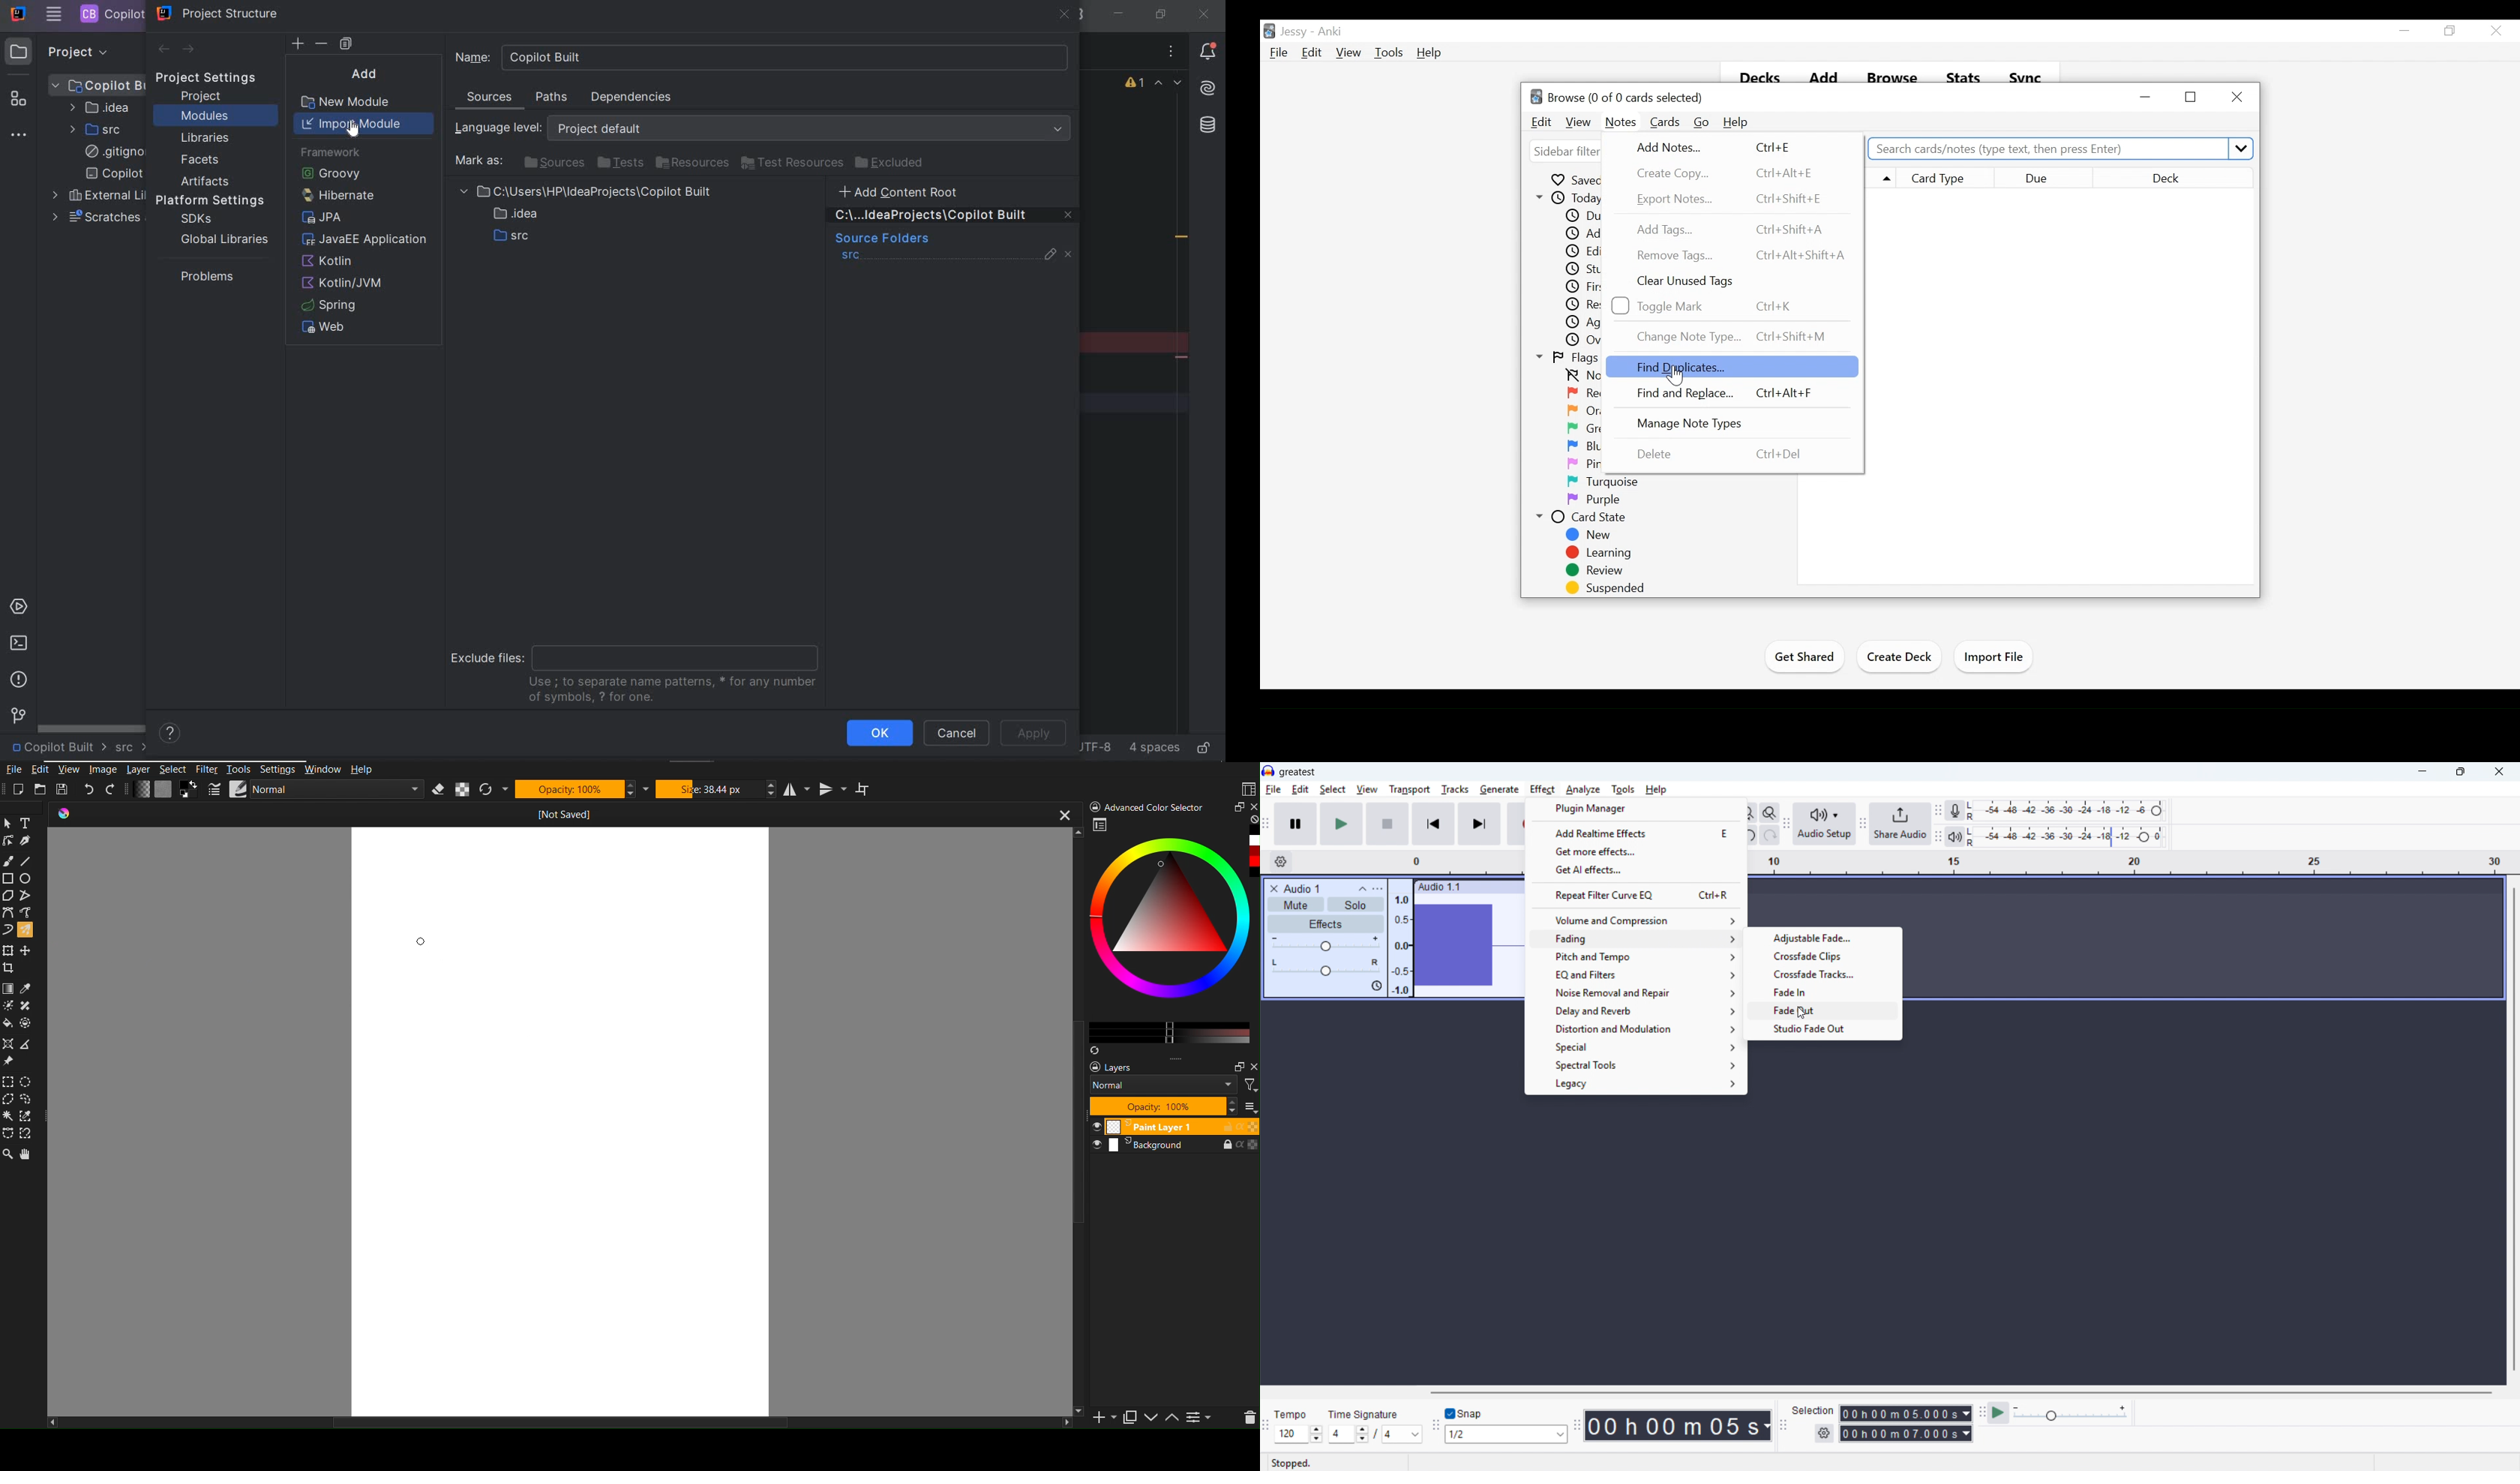 The image size is (2520, 1484). Describe the element at coordinates (491, 99) in the screenshot. I see `sources` at that location.